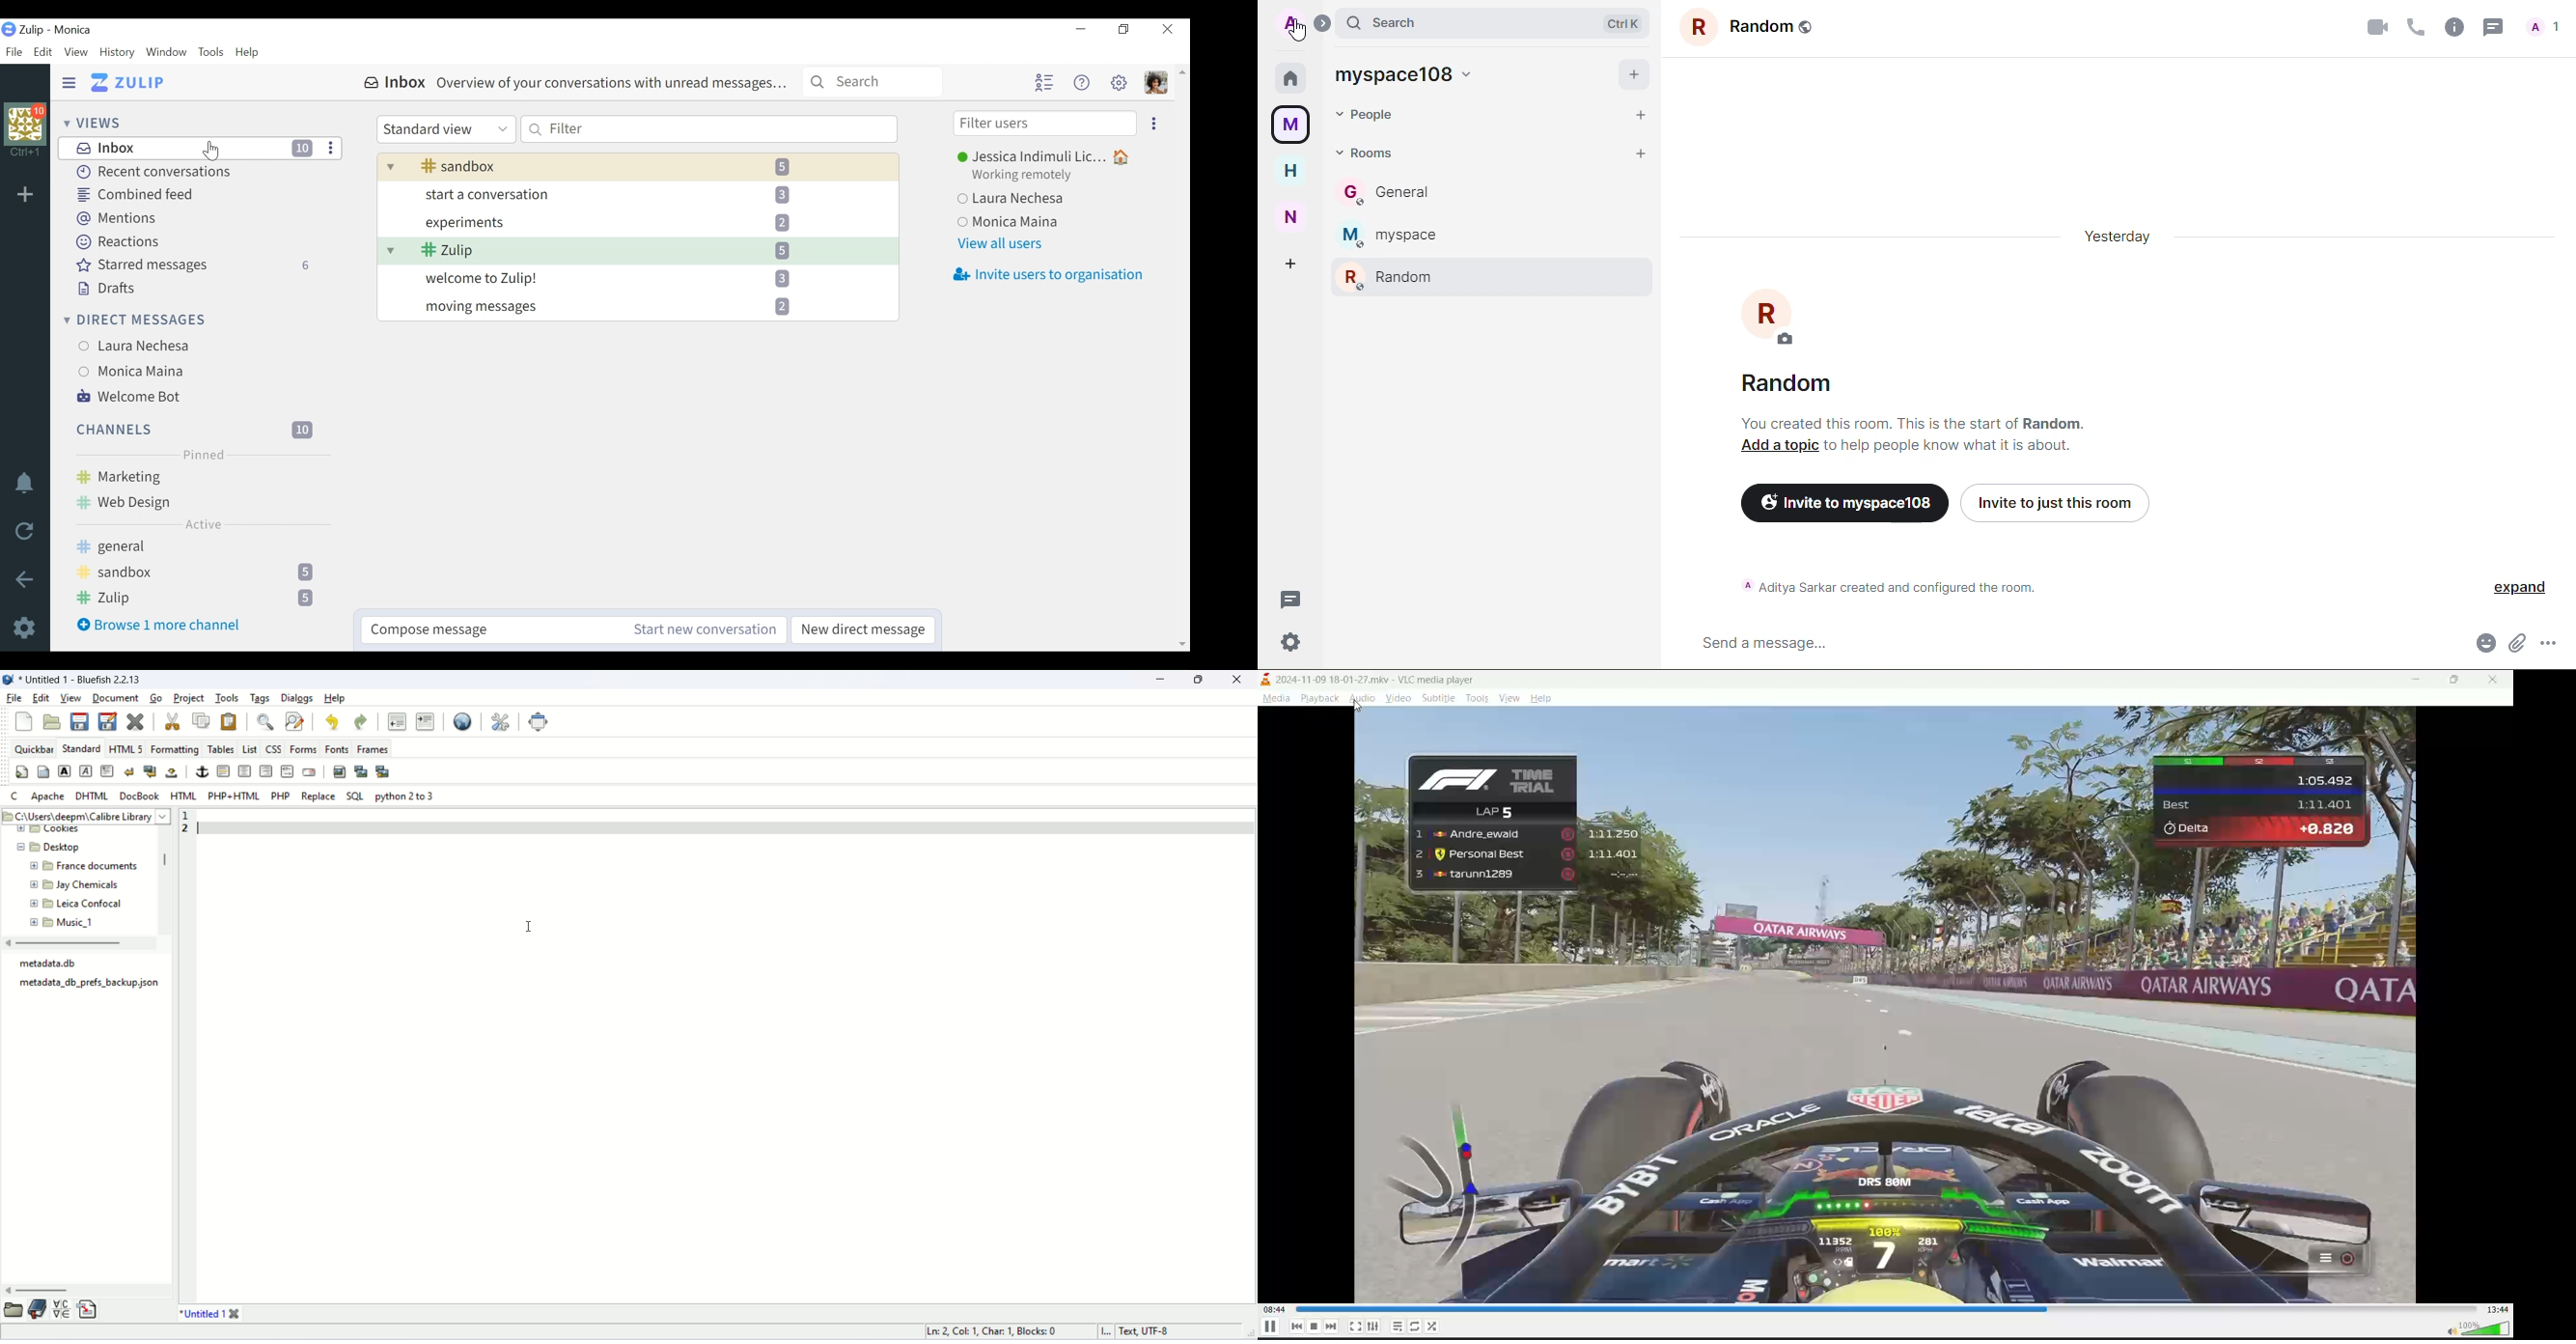 Image resolution: width=2576 pixels, height=1344 pixels. What do you see at coordinates (280, 795) in the screenshot?
I see `PHP` at bounding box center [280, 795].